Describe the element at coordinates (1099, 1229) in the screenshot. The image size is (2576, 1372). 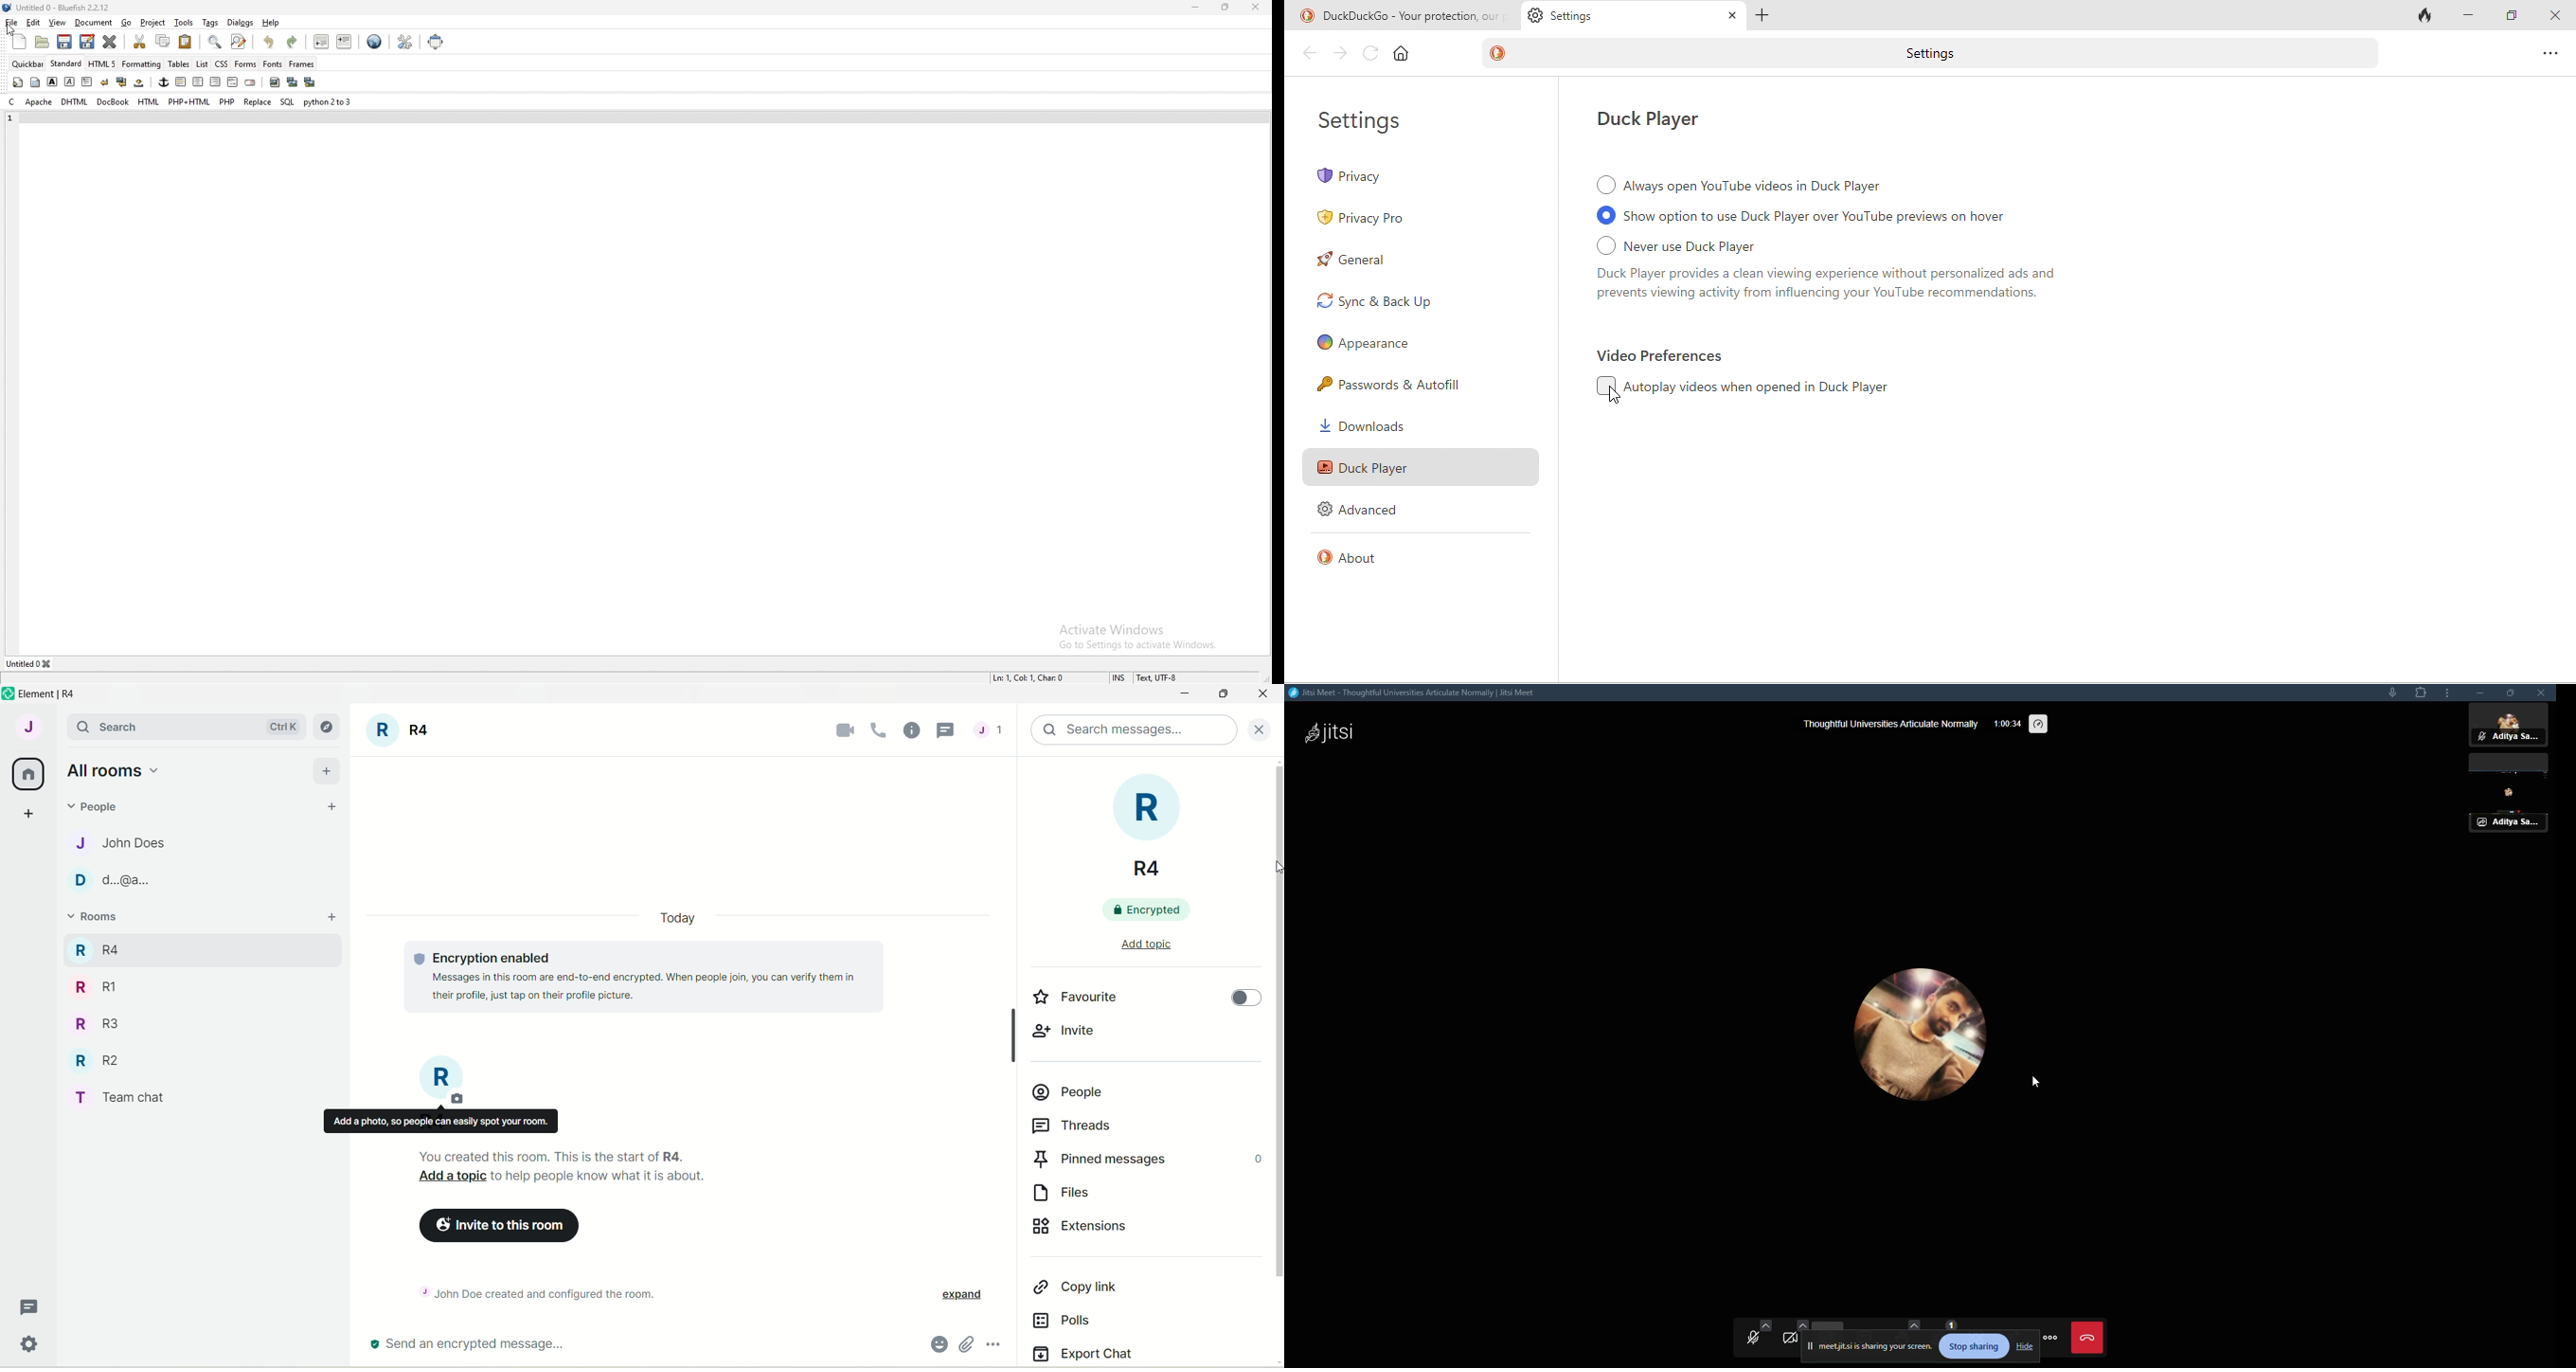
I see `extensions` at that location.